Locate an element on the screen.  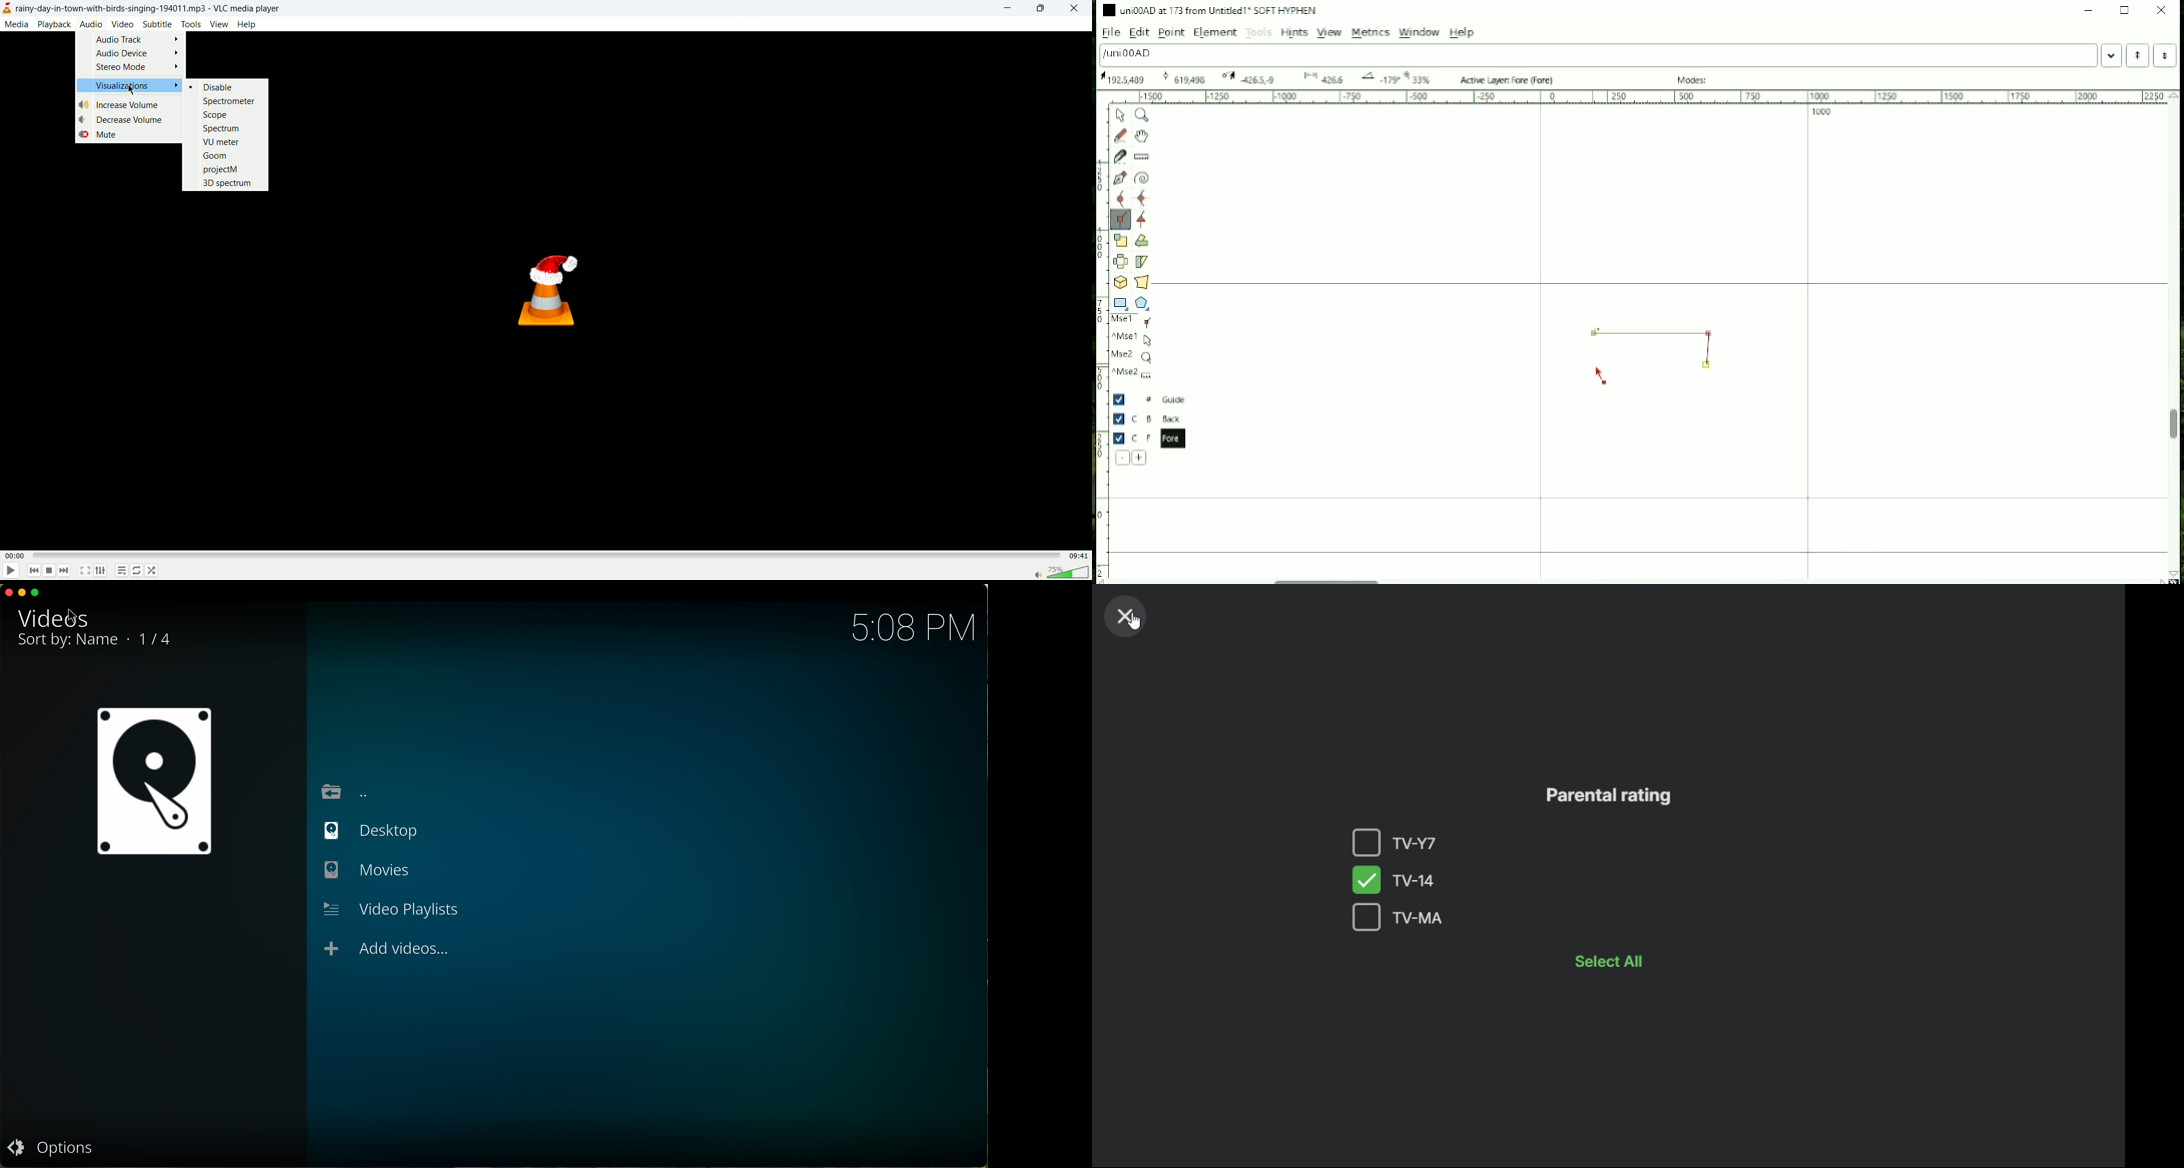
desktop is located at coordinates (374, 831).